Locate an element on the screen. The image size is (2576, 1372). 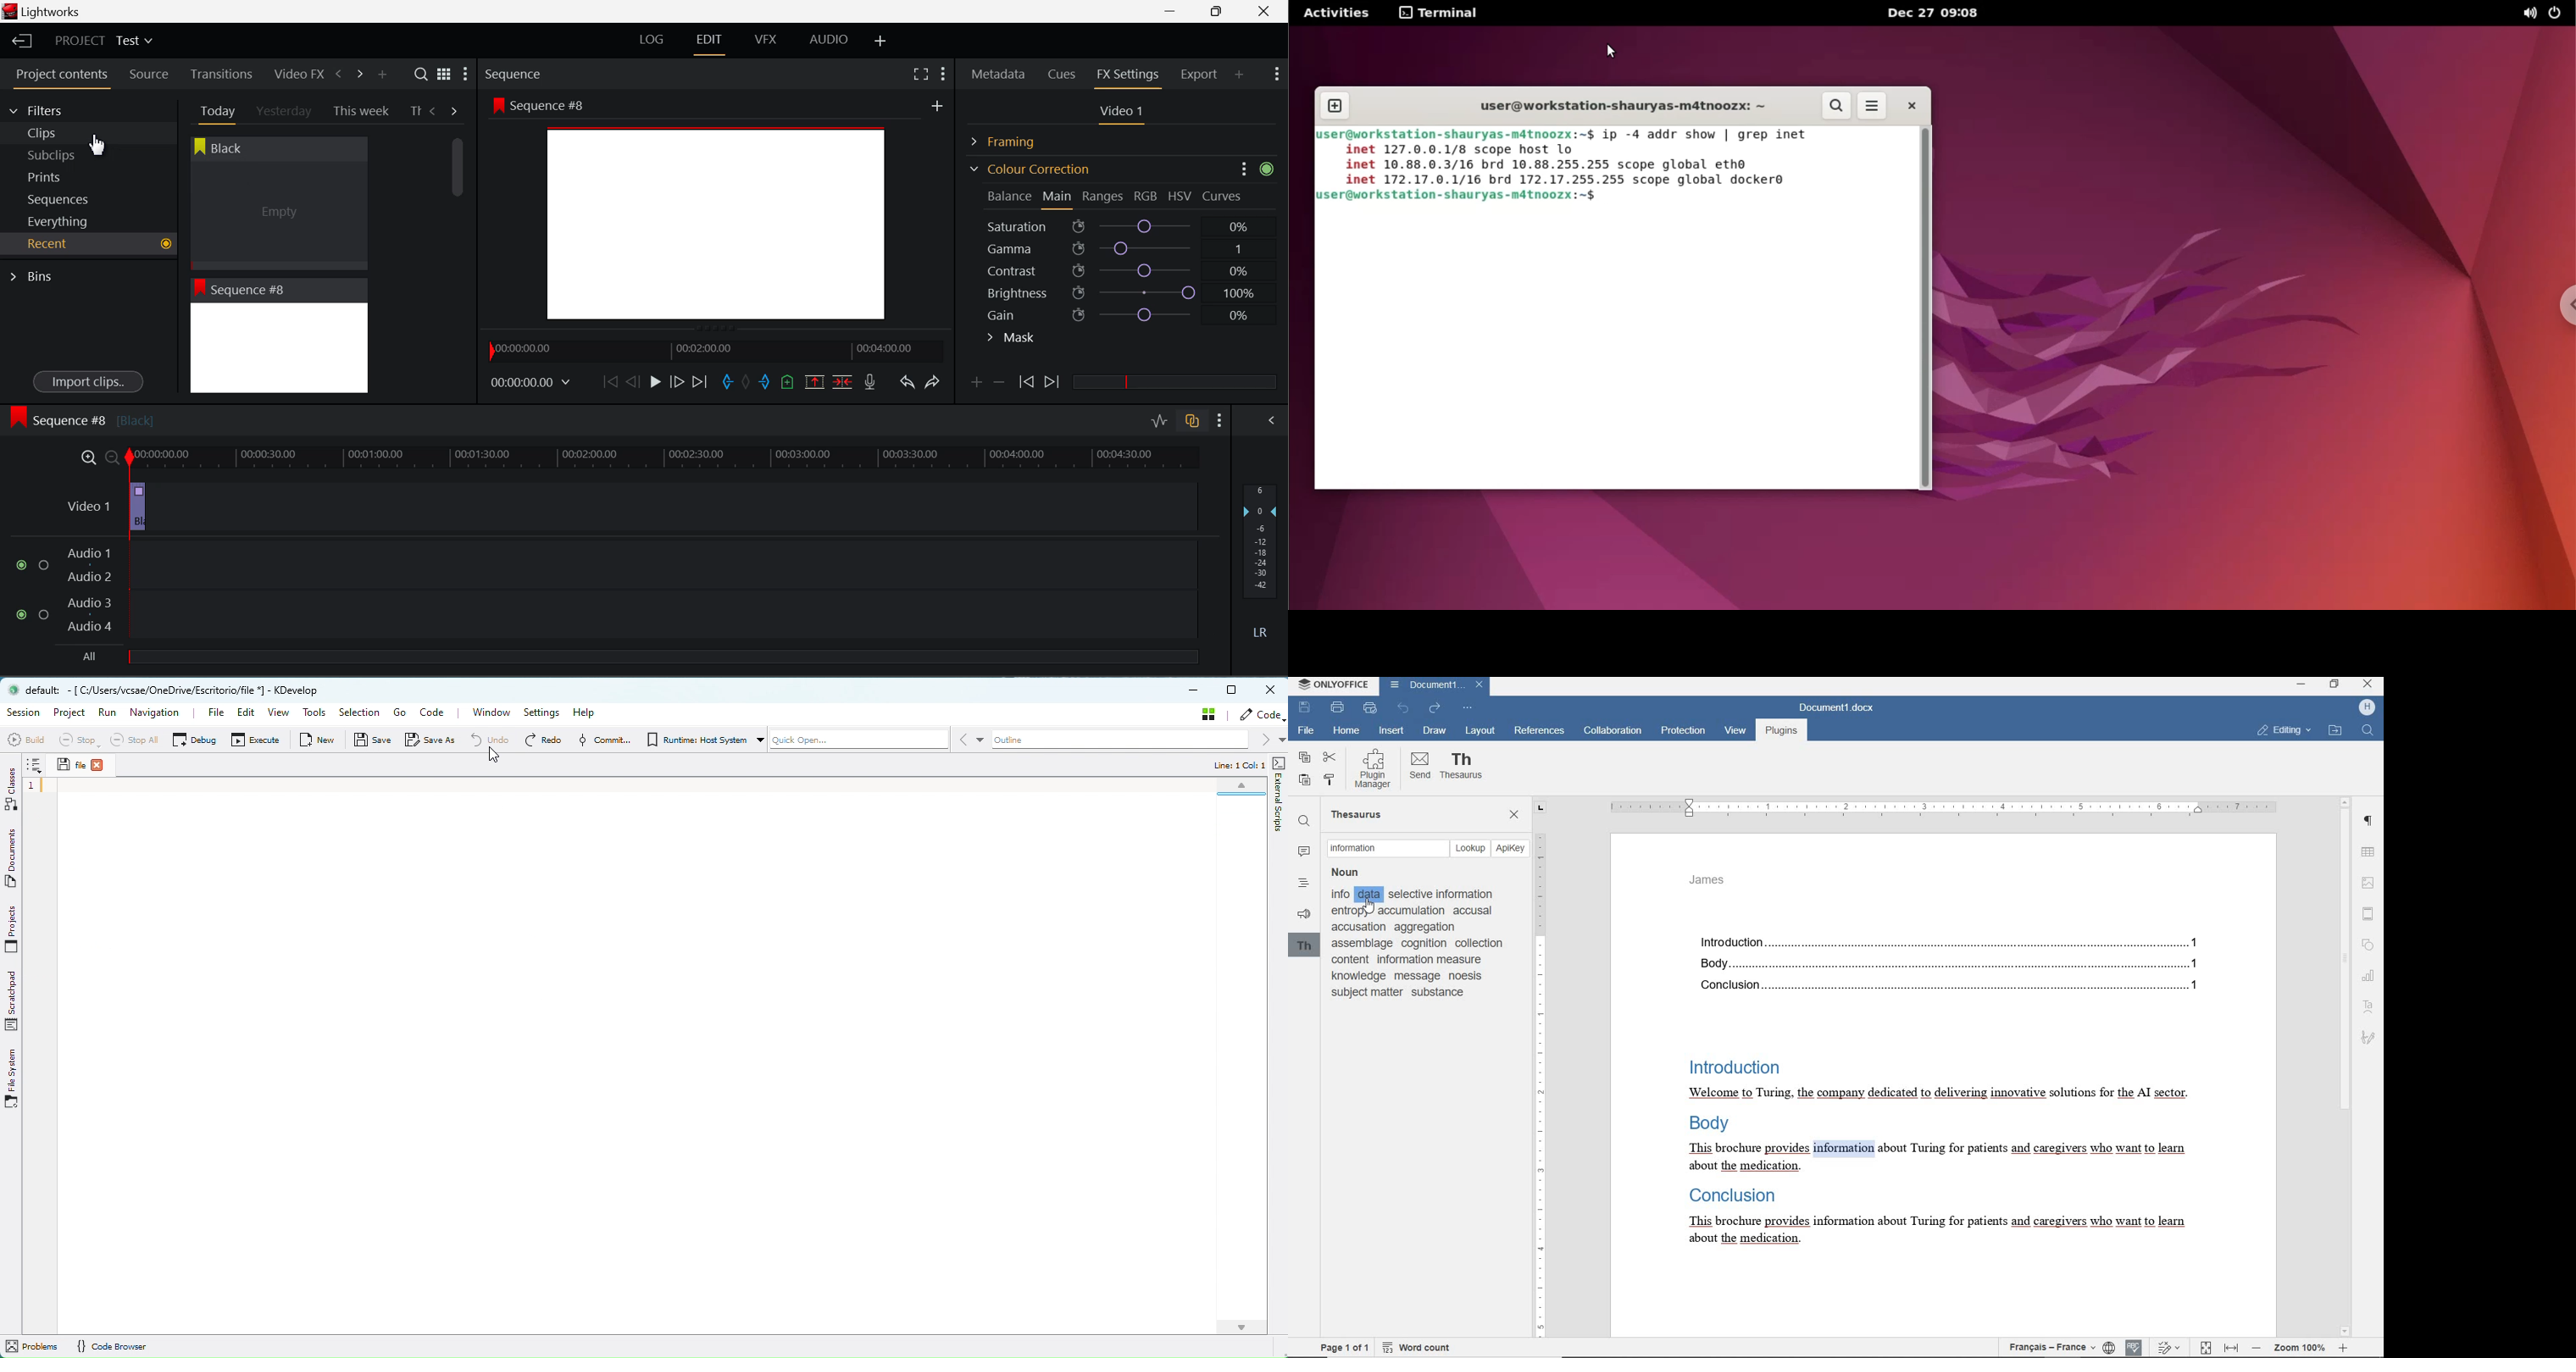
All is located at coordinates (89, 656).